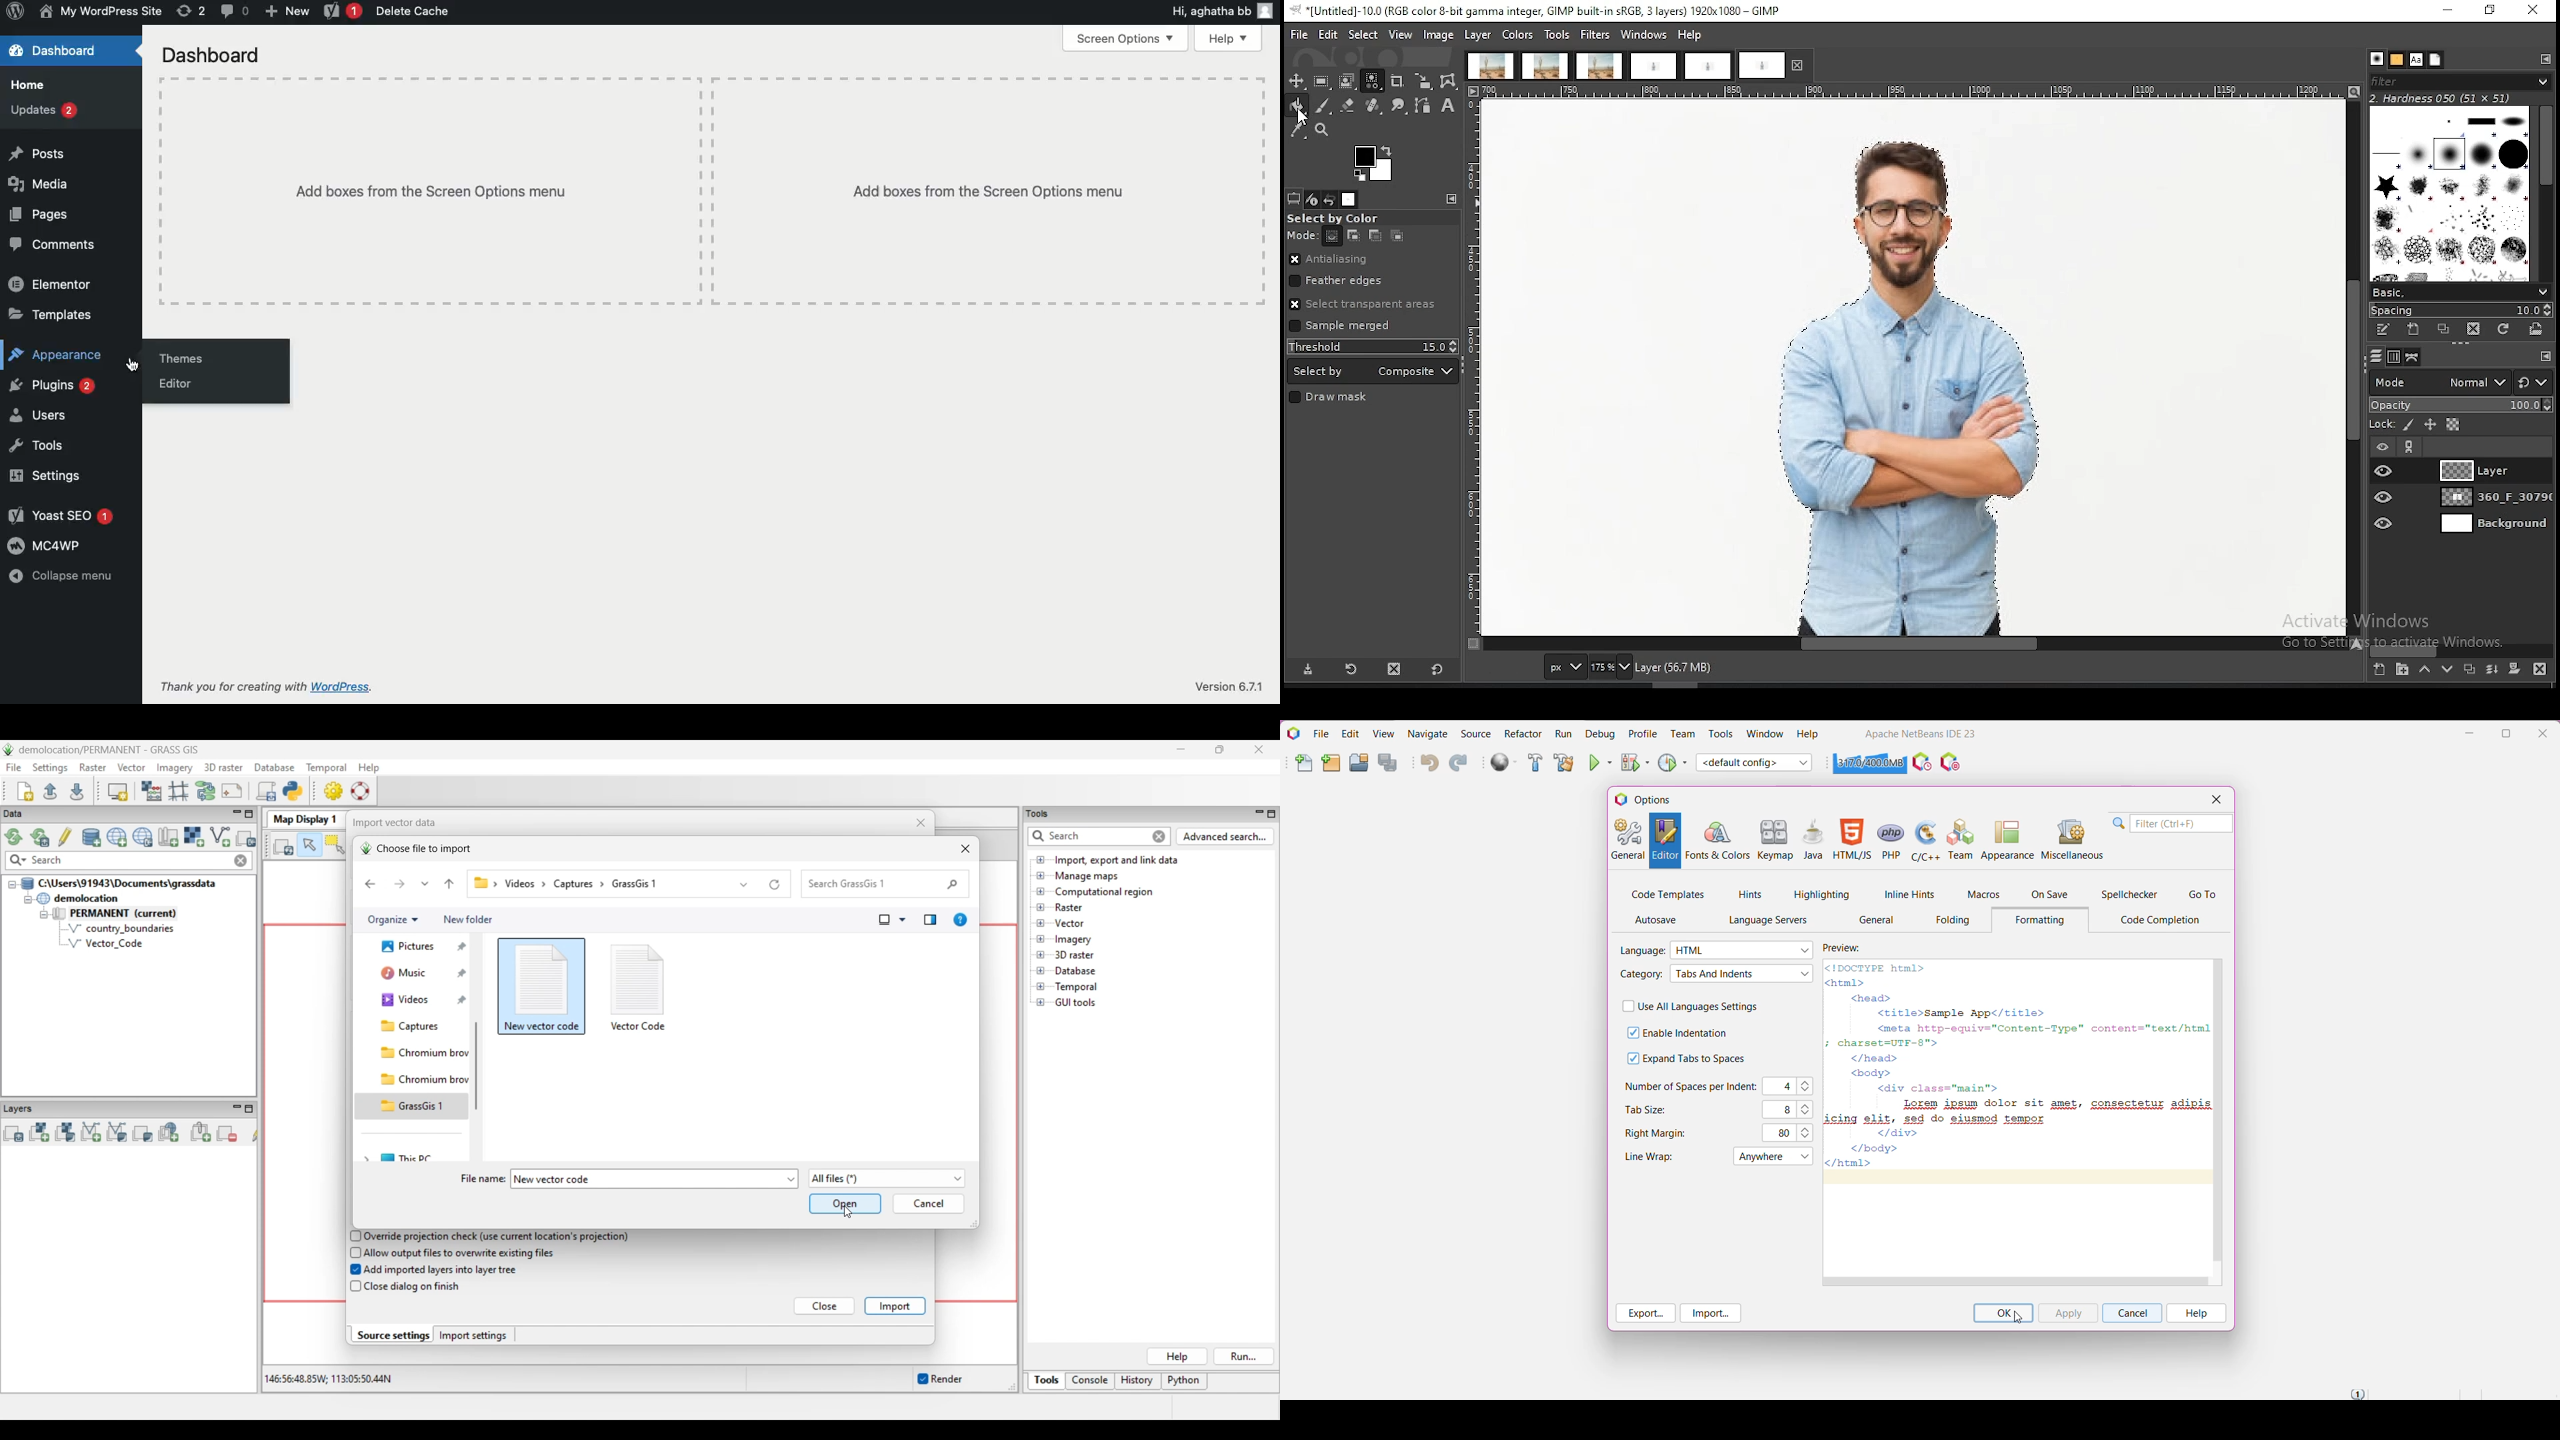 The image size is (2576, 1456). Describe the element at coordinates (1448, 106) in the screenshot. I see `text tool` at that location.